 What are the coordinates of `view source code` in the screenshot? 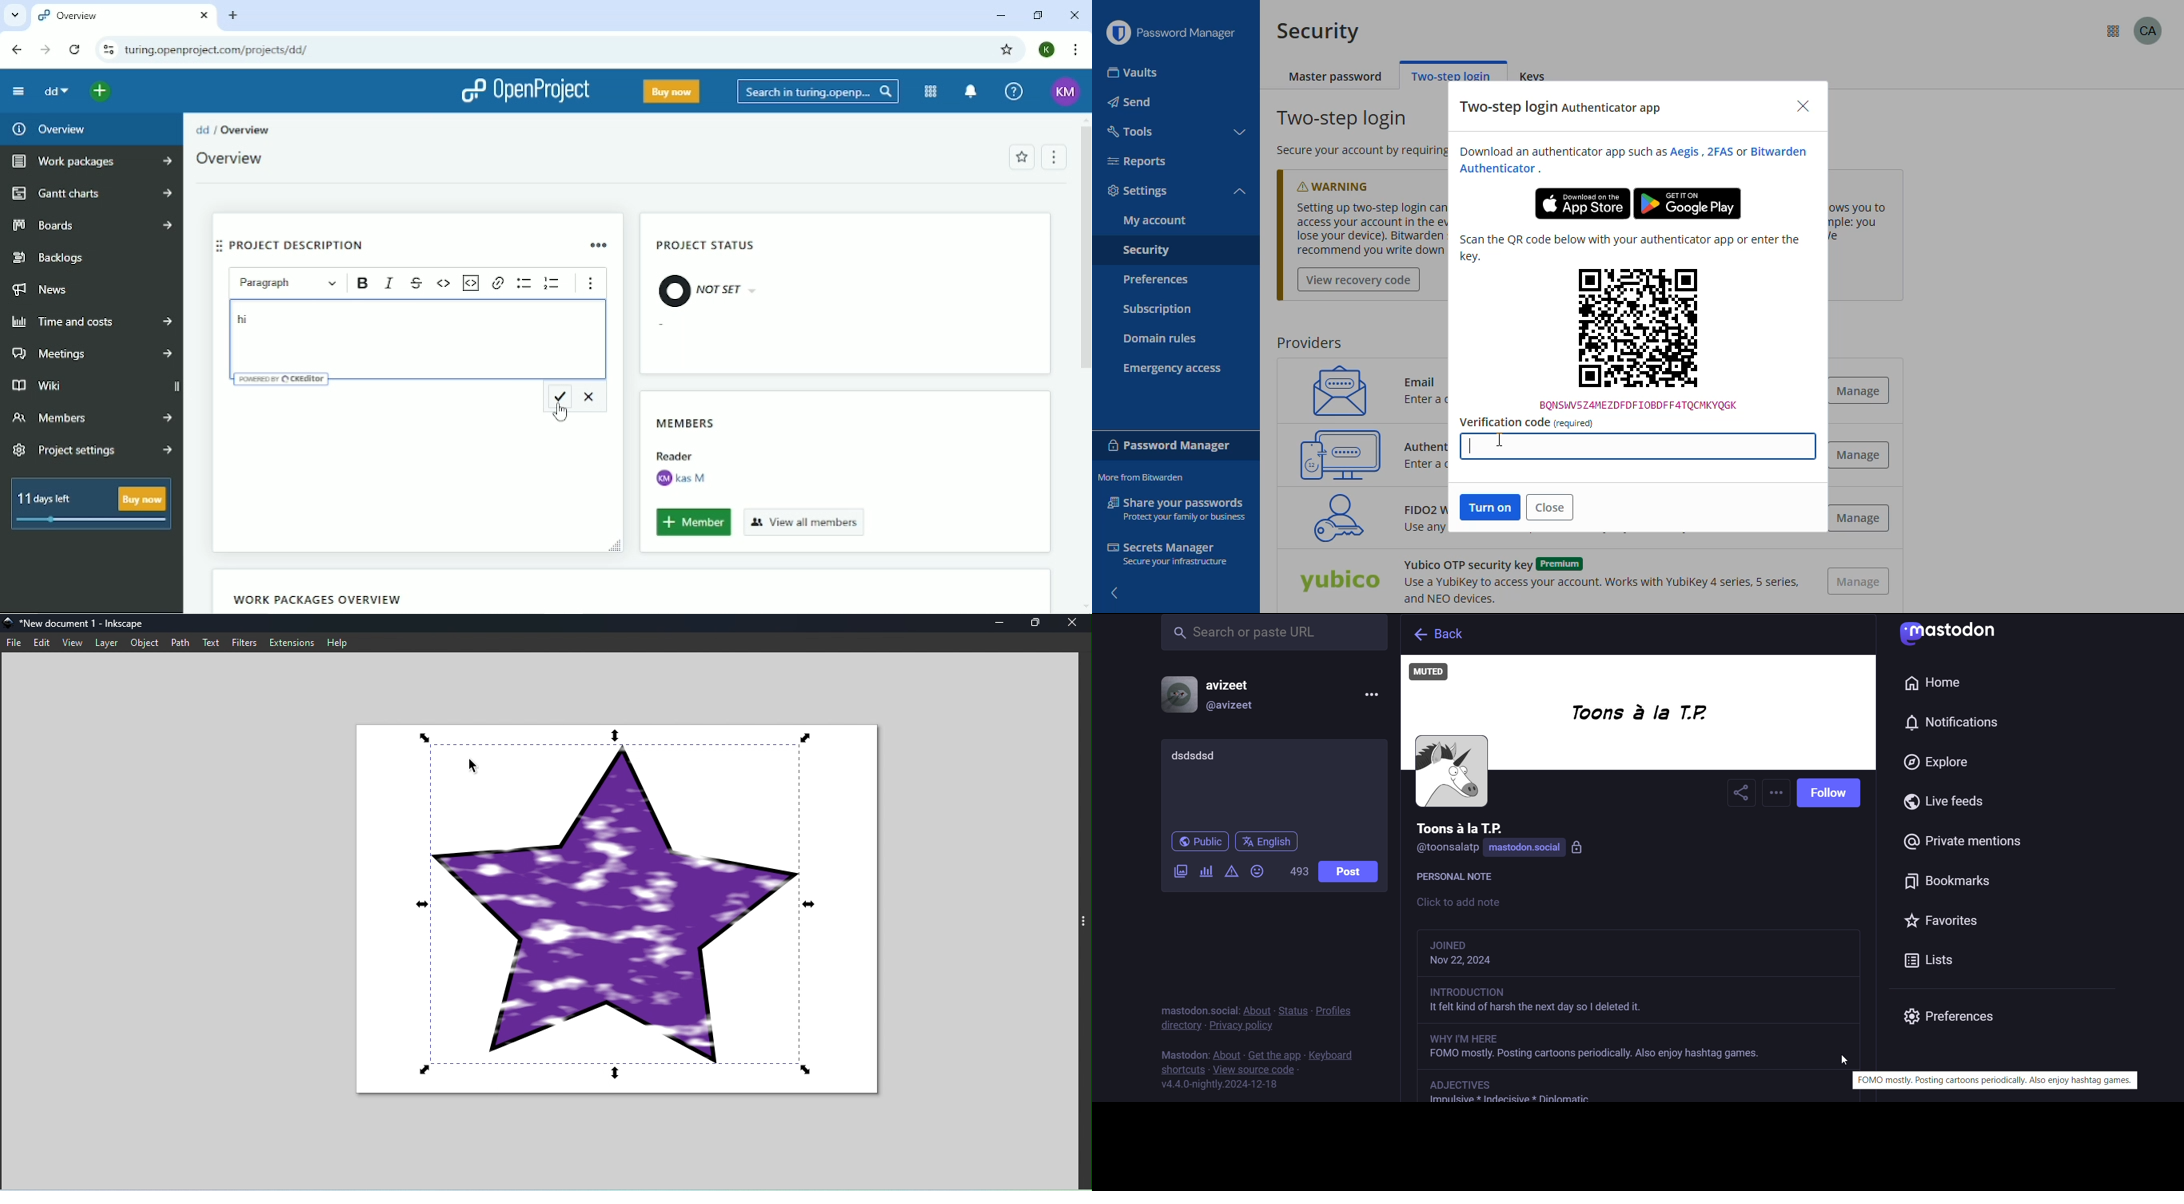 It's located at (1258, 1071).